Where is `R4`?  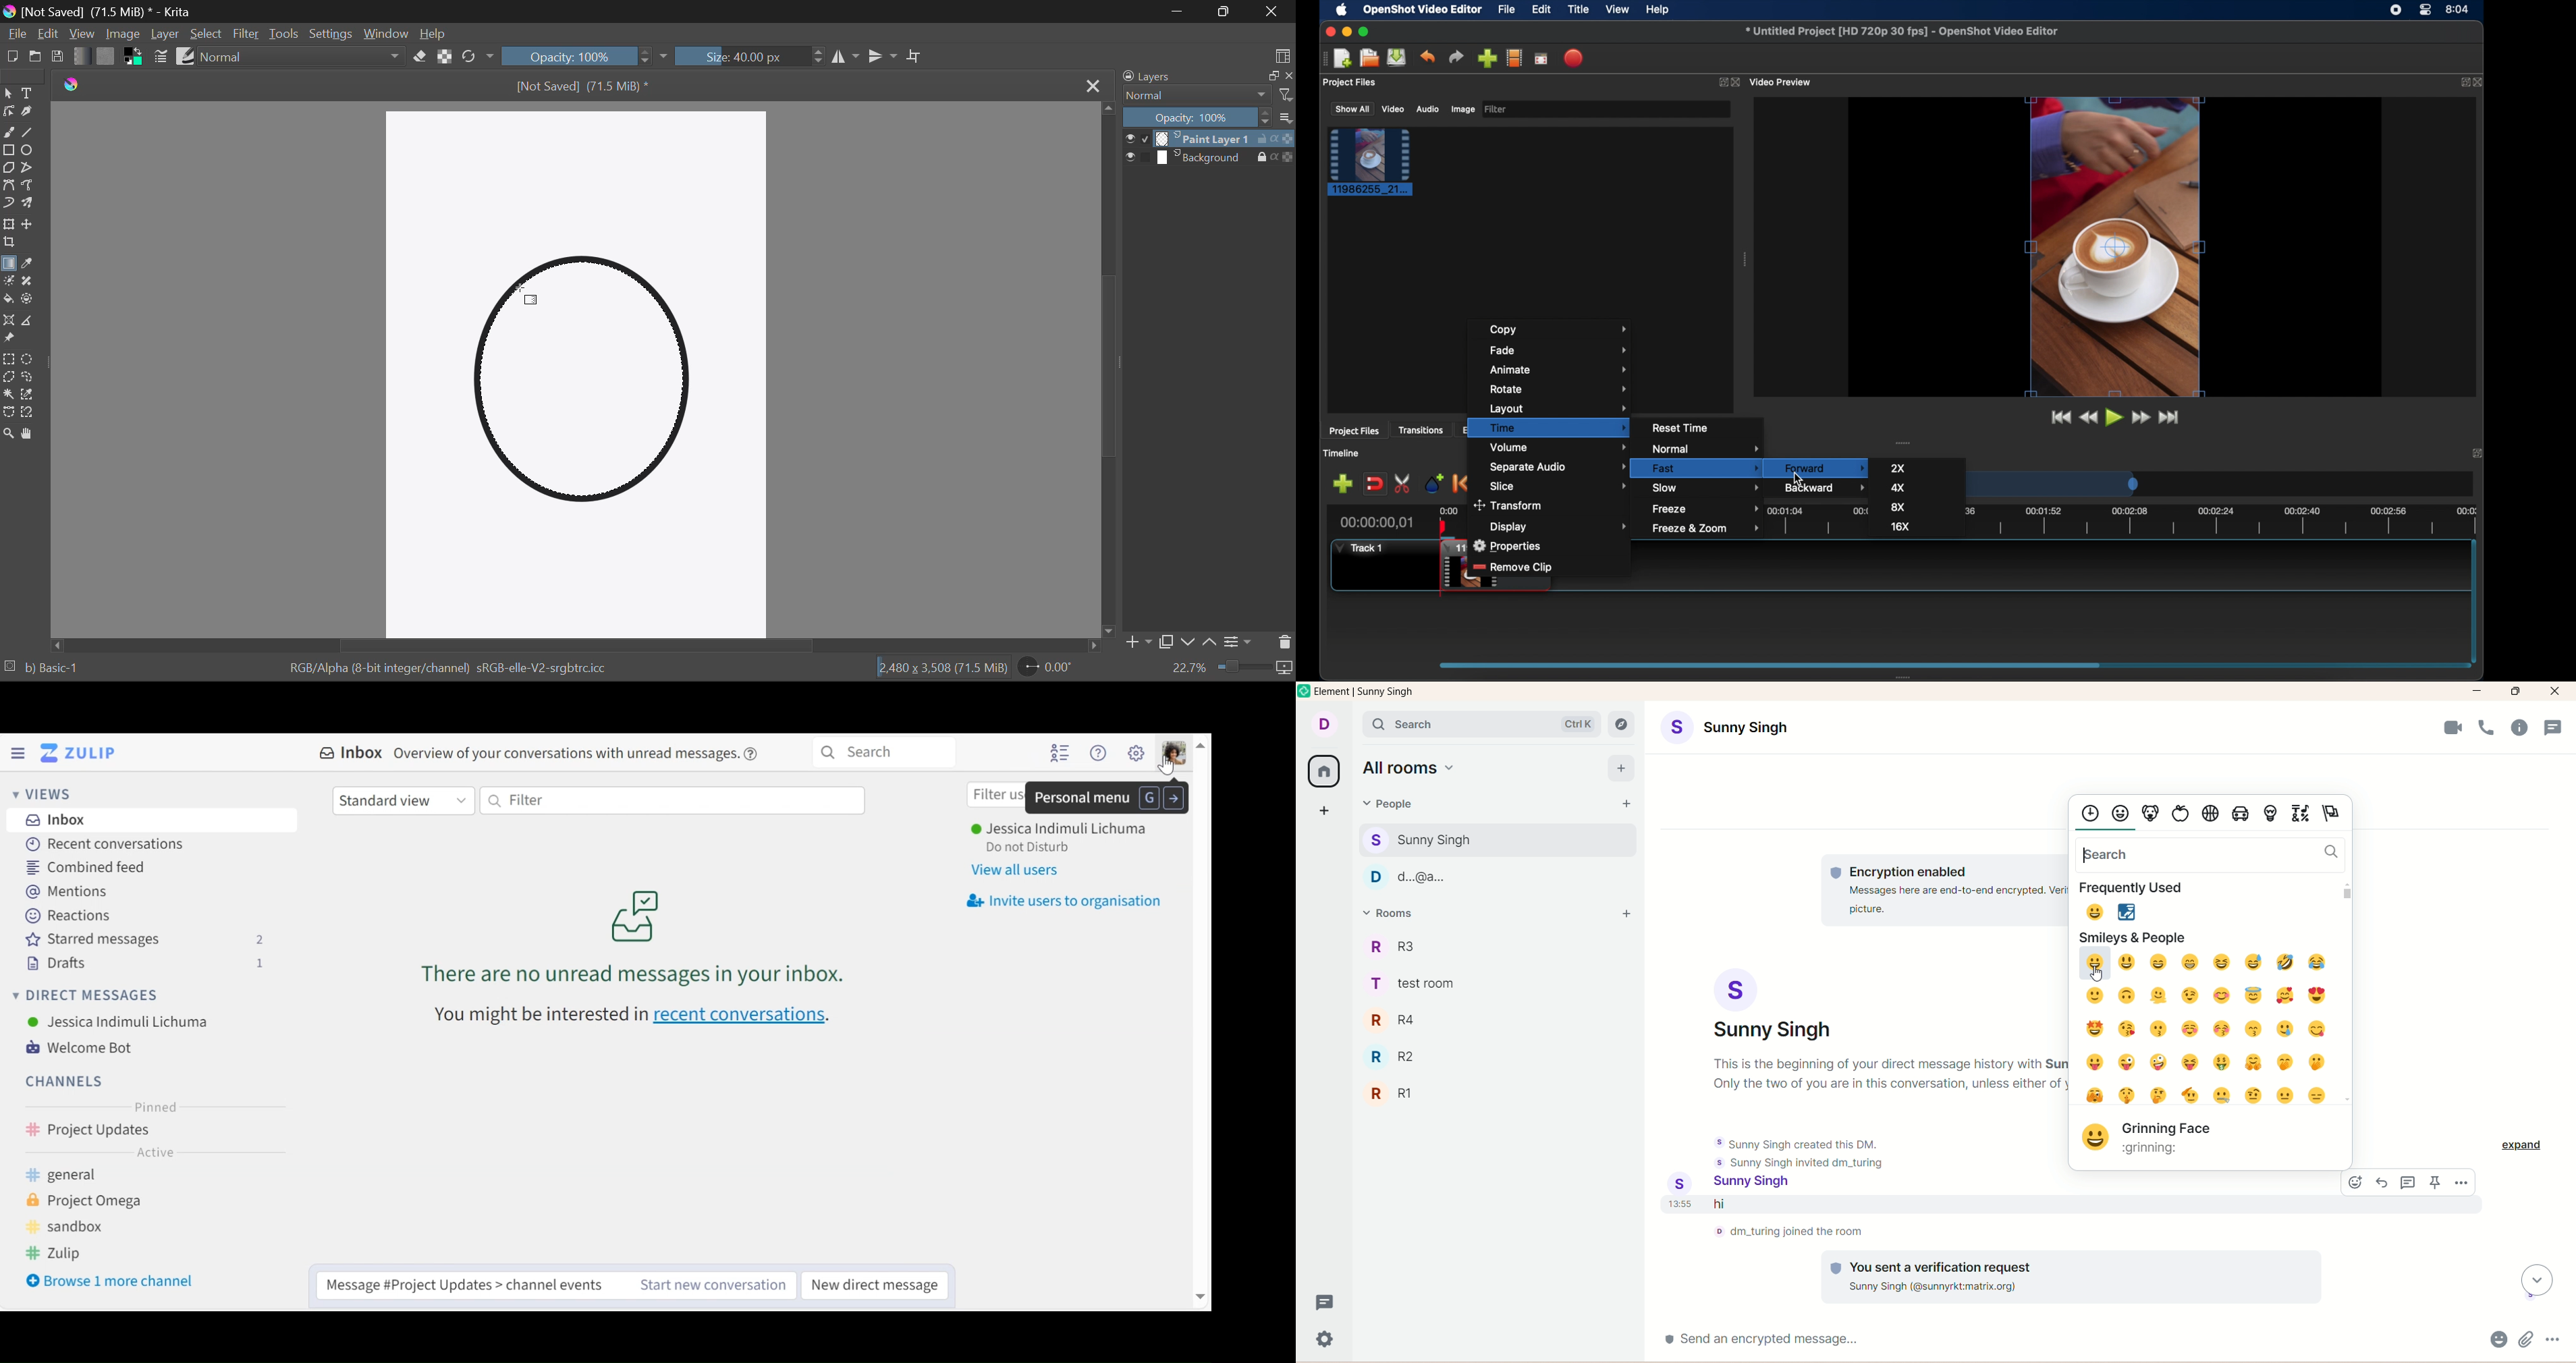 R4 is located at coordinates (1405, 1020).